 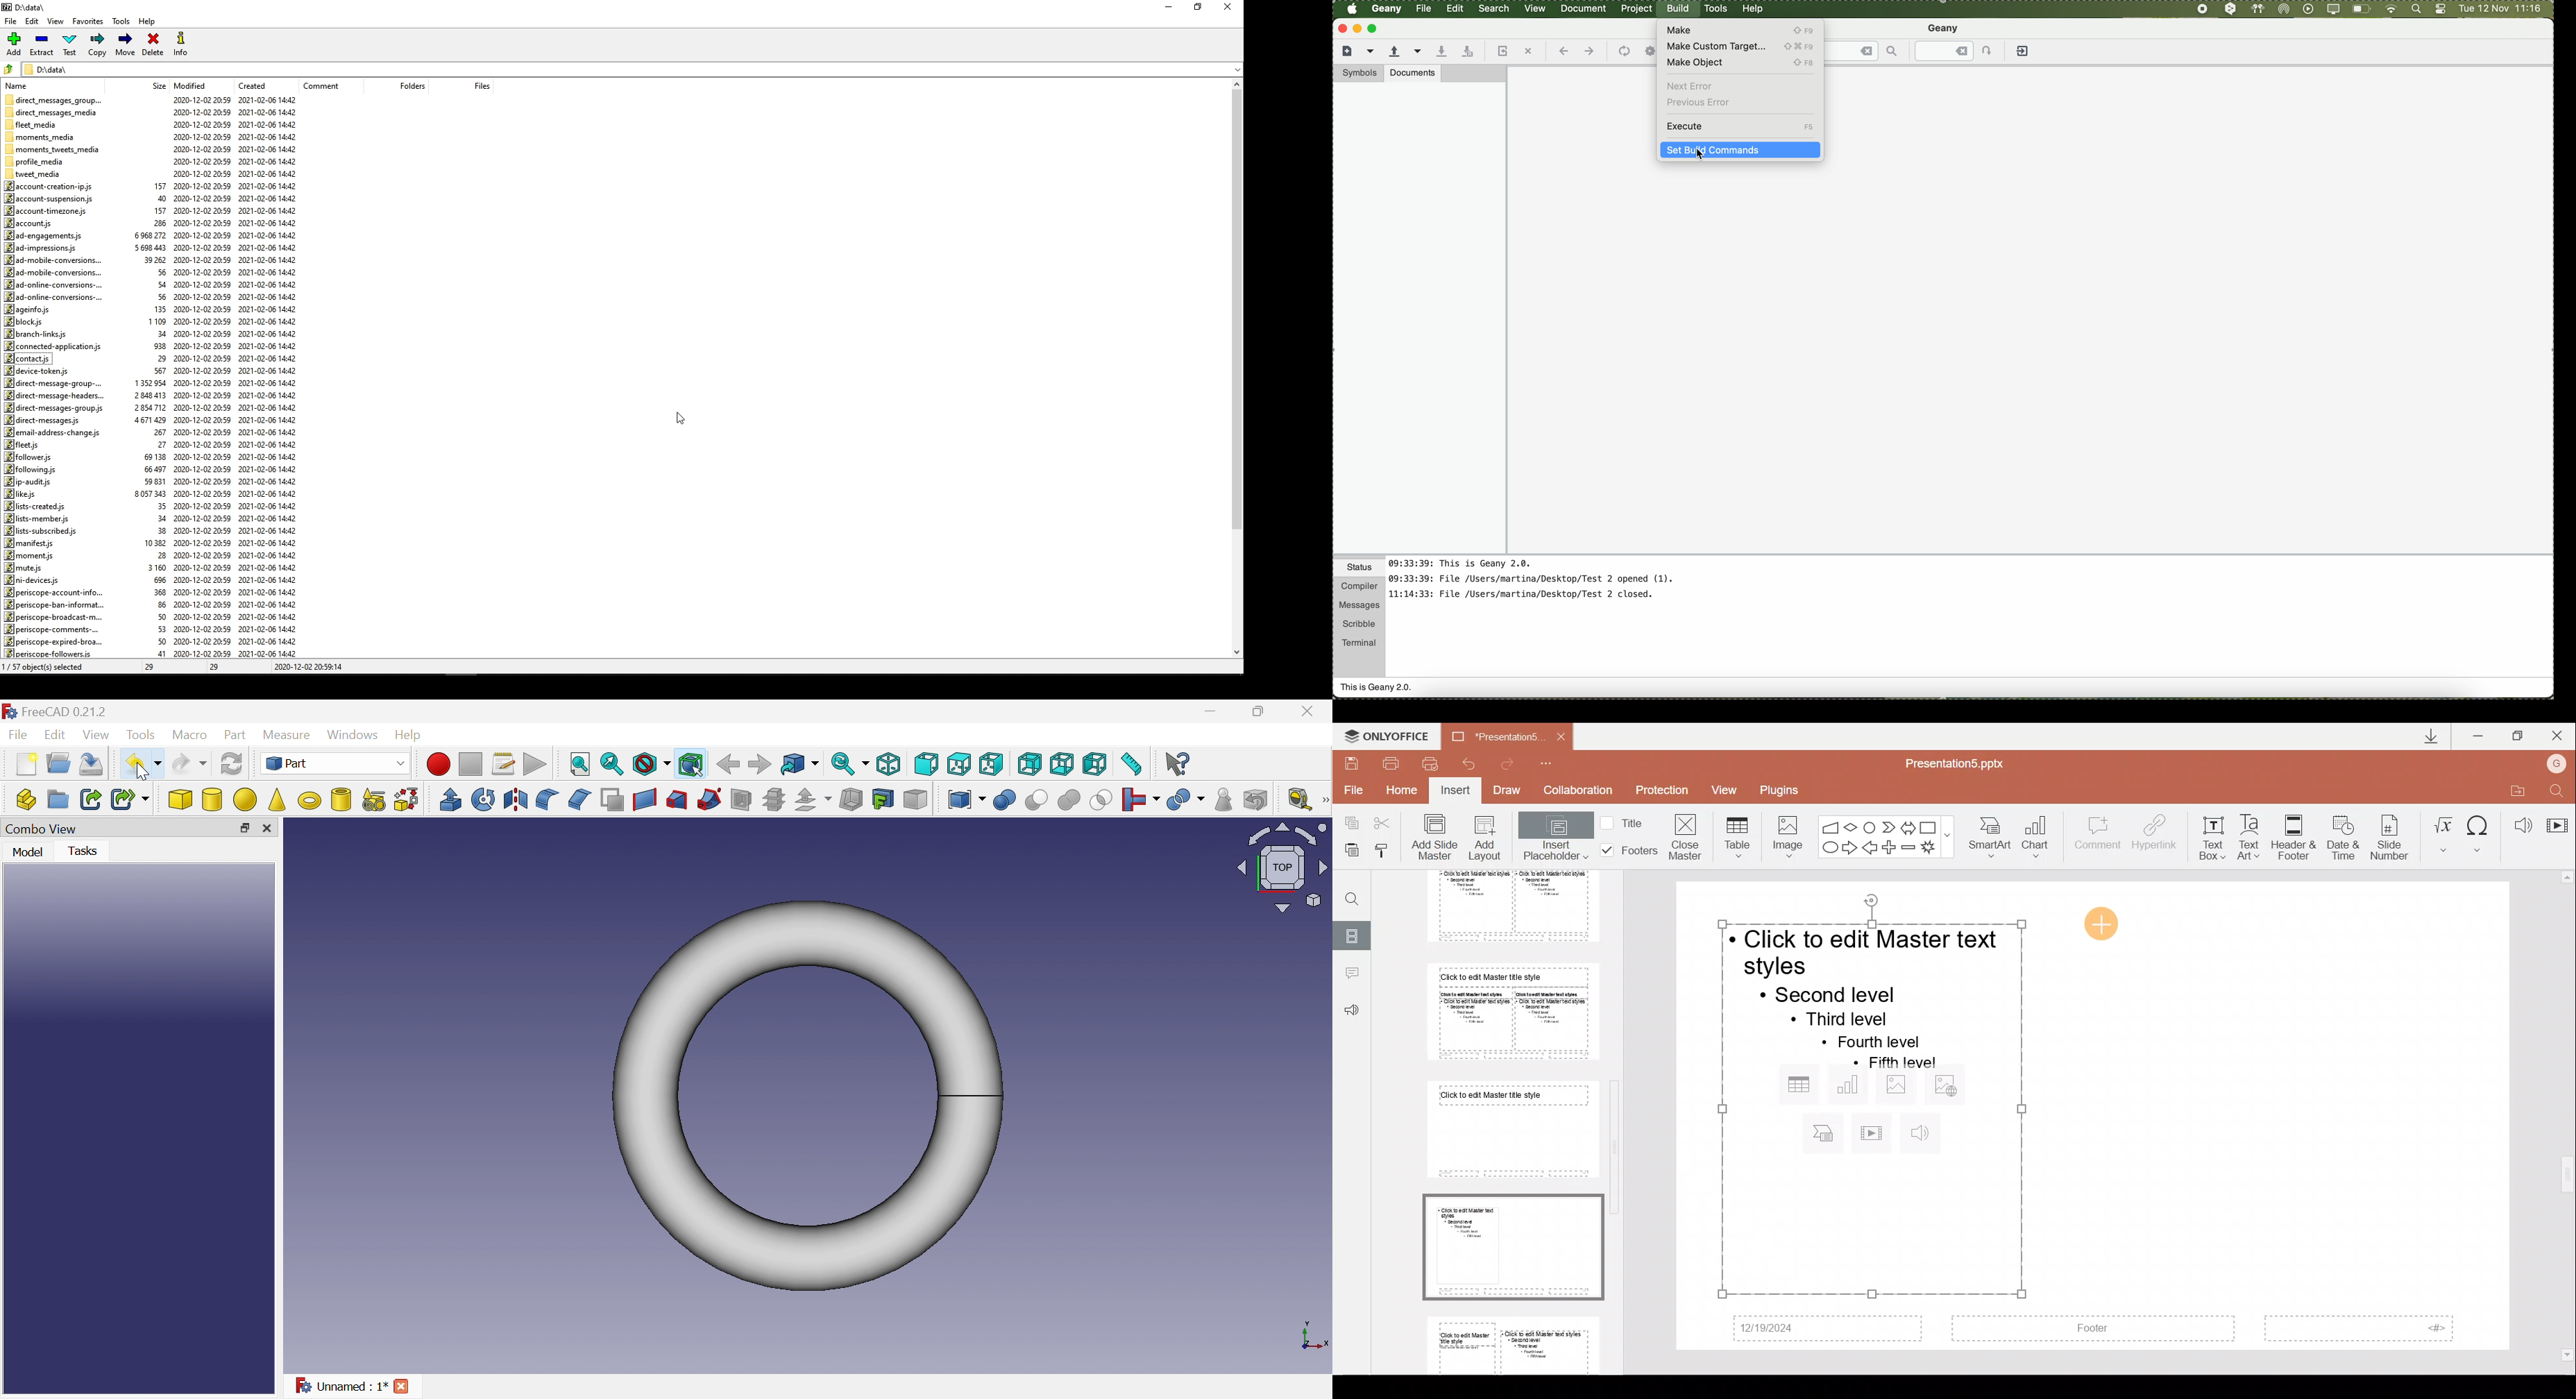 I want to click on stop recording, so click(x=2201, y=9).